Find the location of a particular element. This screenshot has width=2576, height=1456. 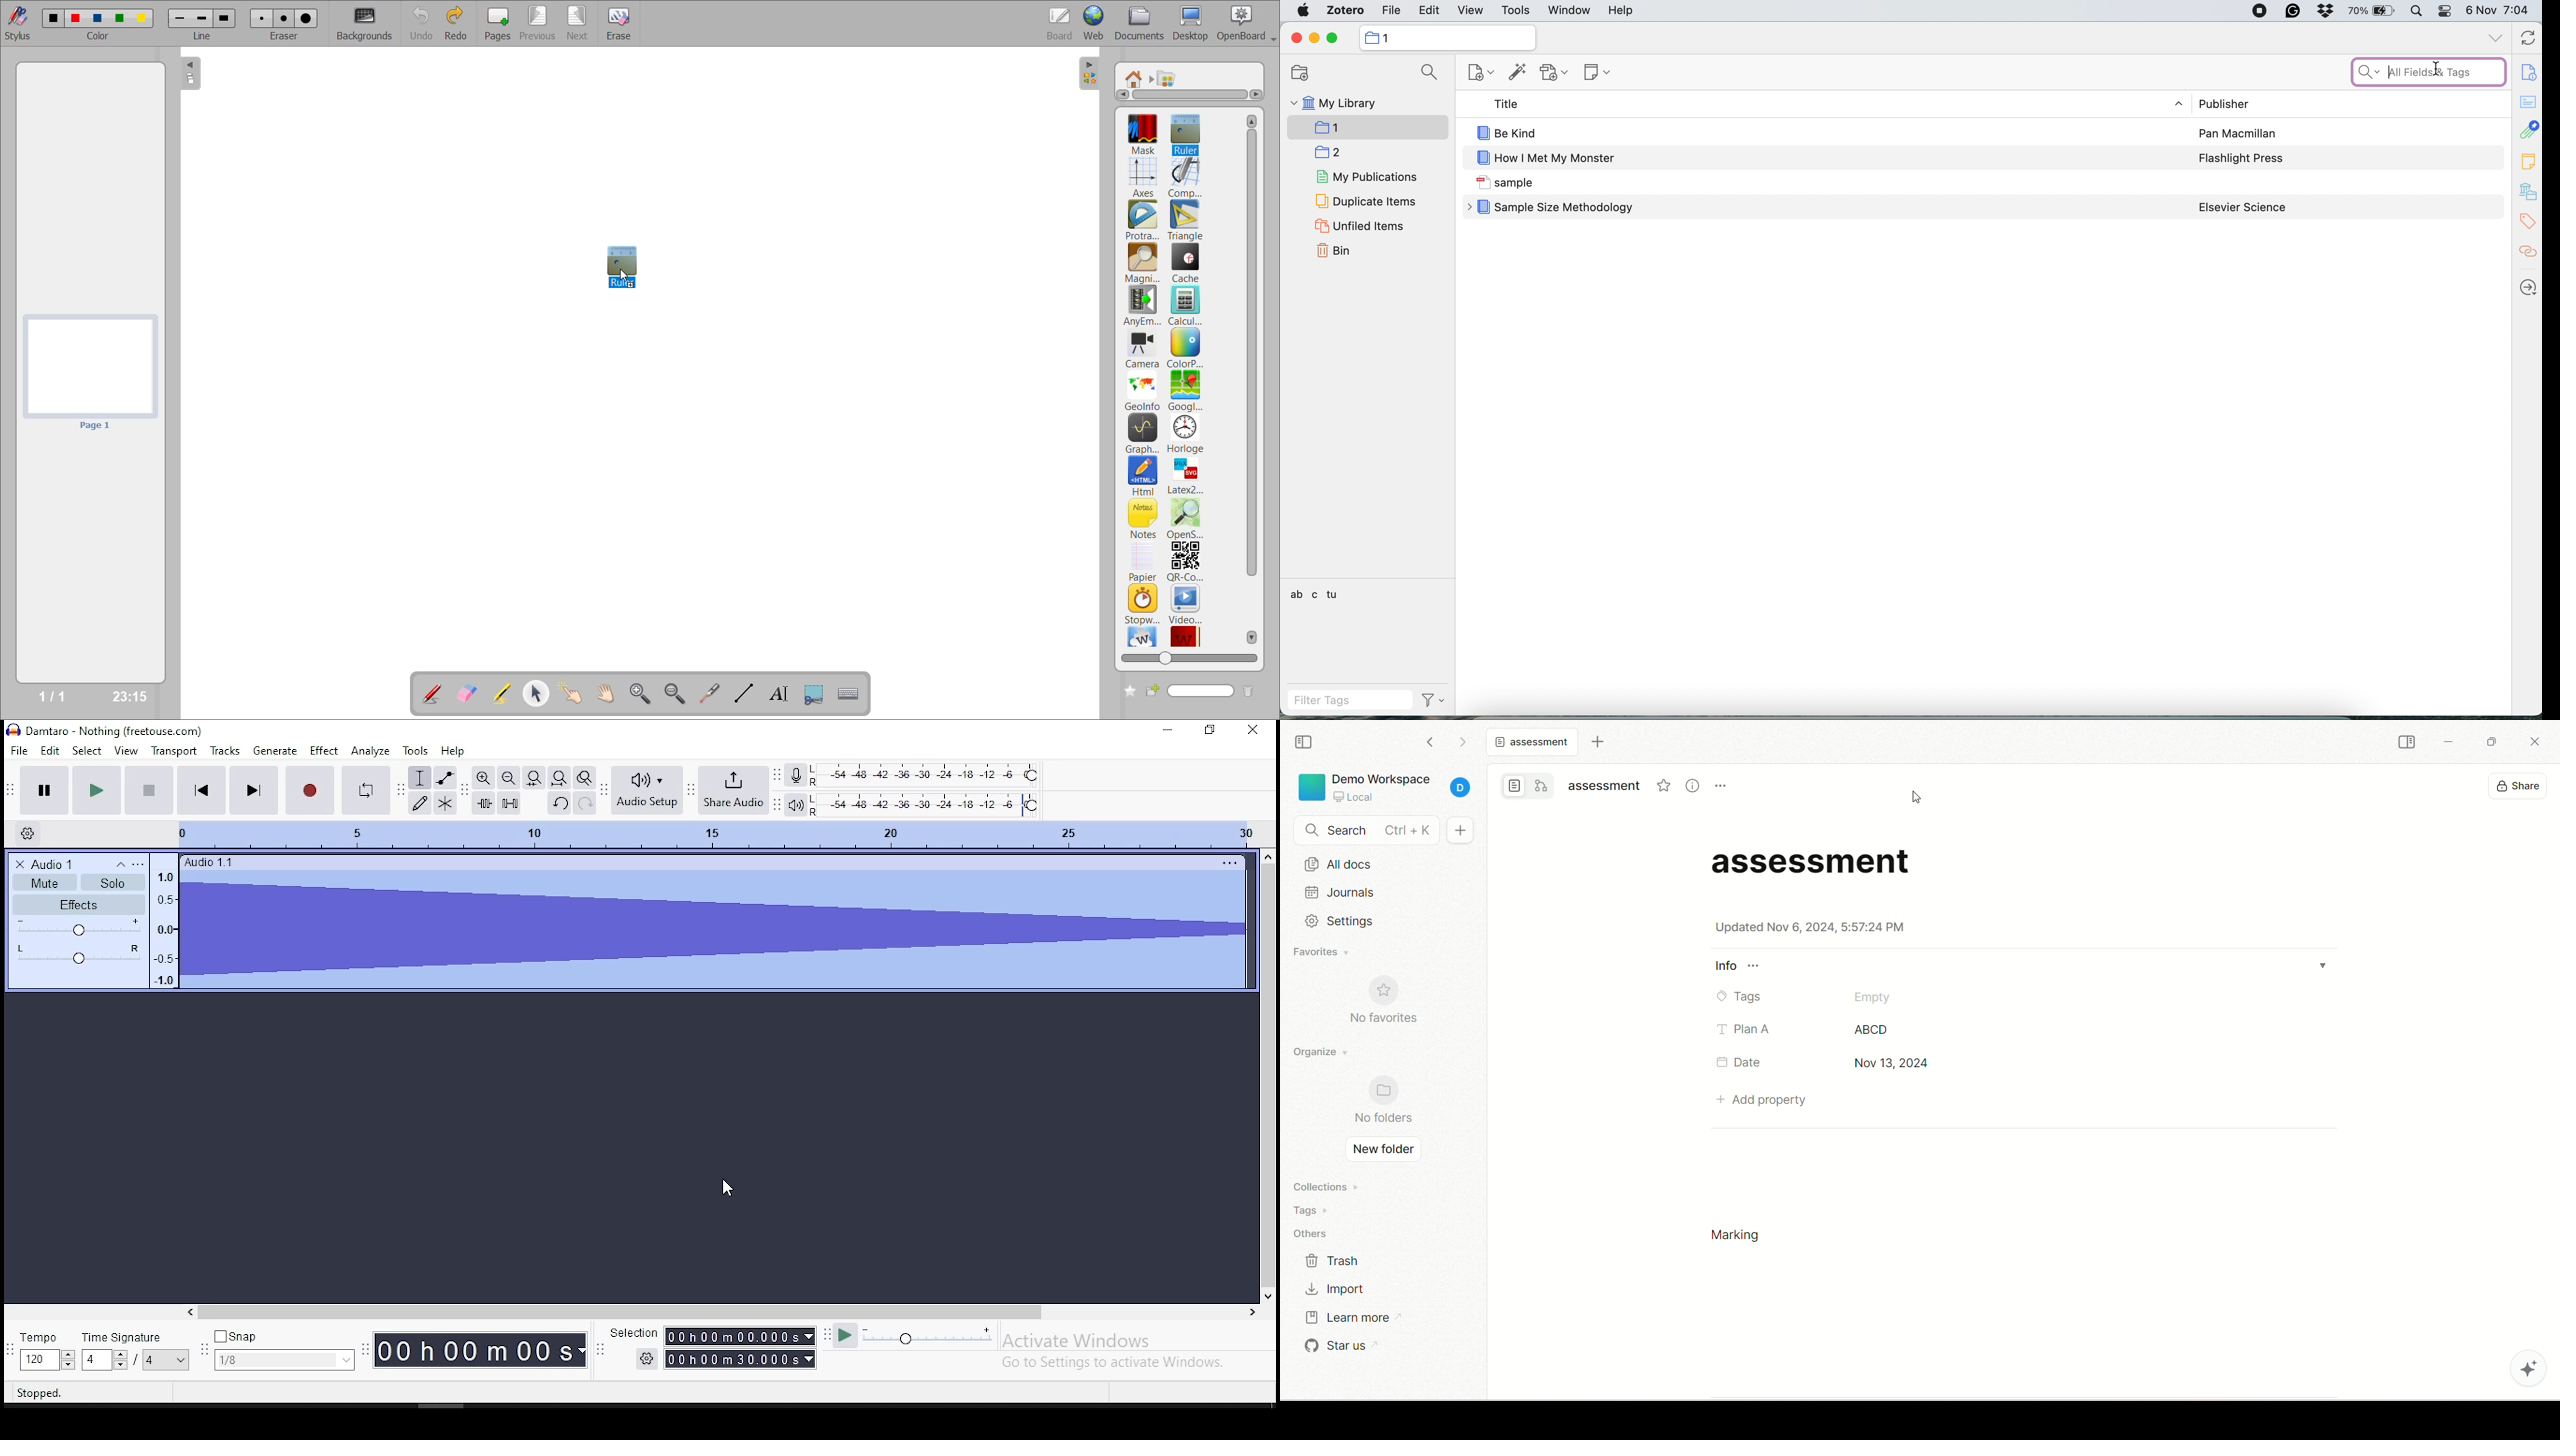

open menu is located at coordinates (138, 864).